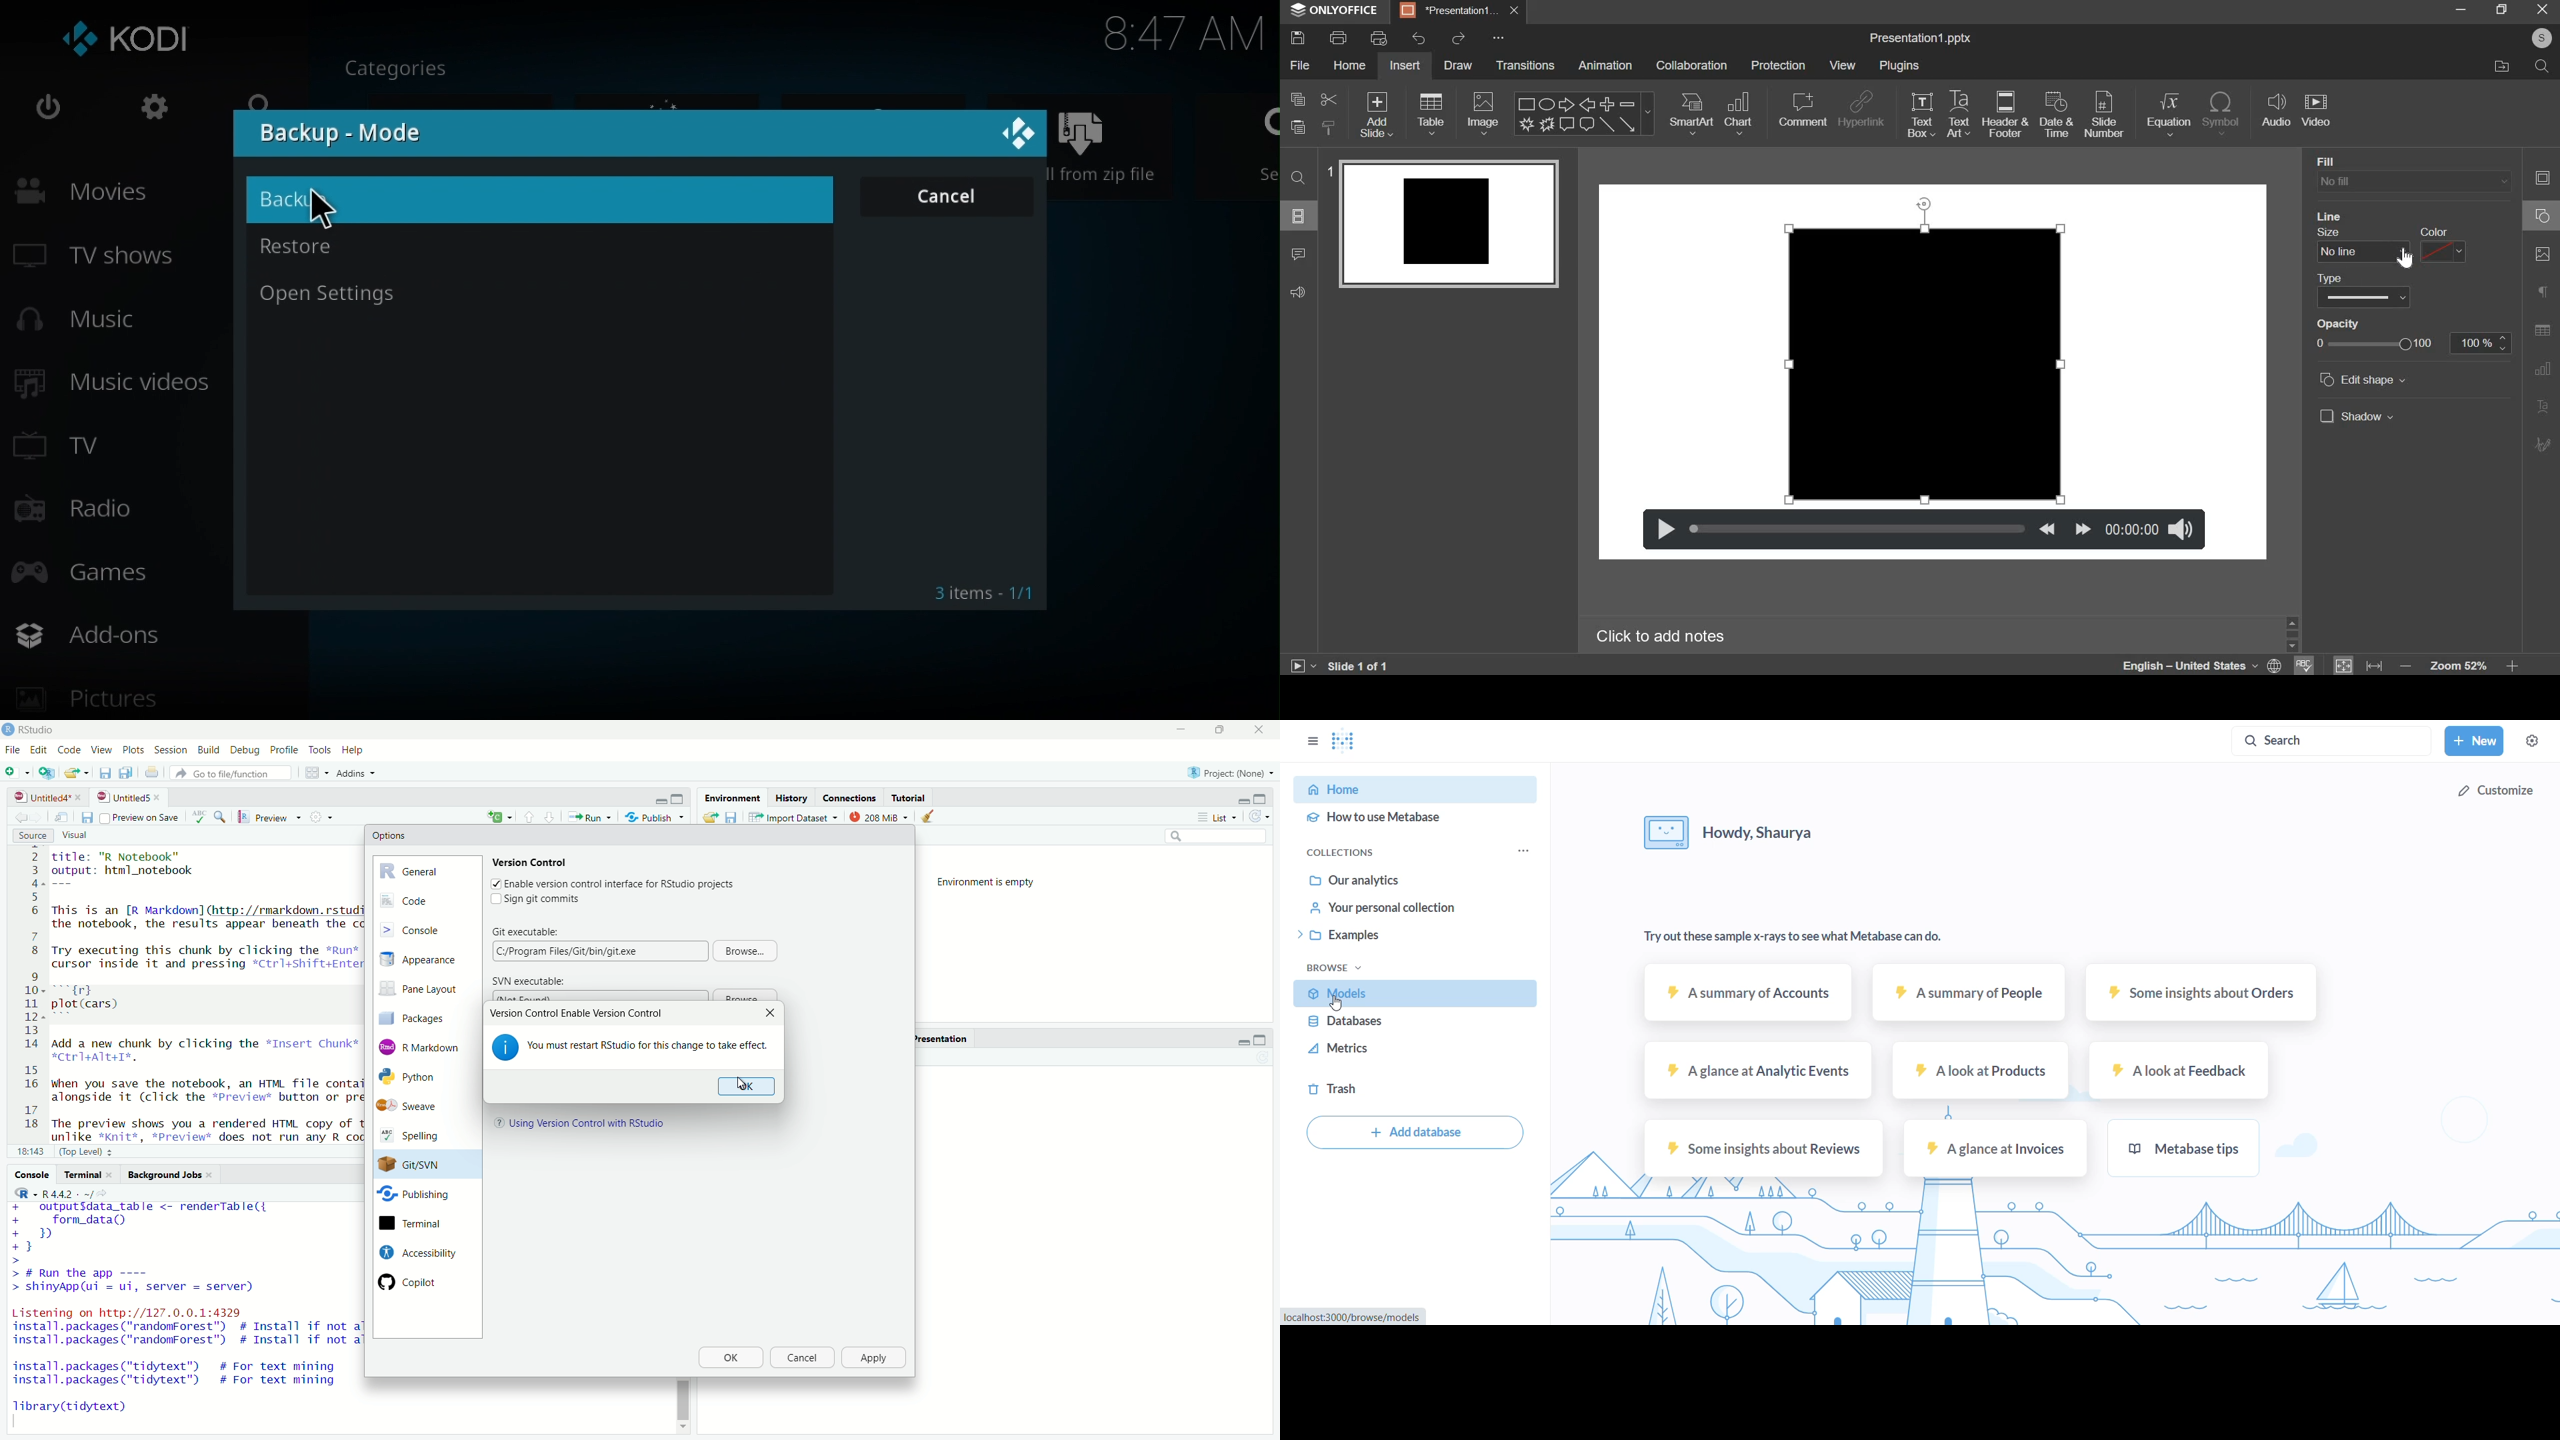  Describe the element at coordinates (160, 797) in the screenshot. I see `close` at that location.